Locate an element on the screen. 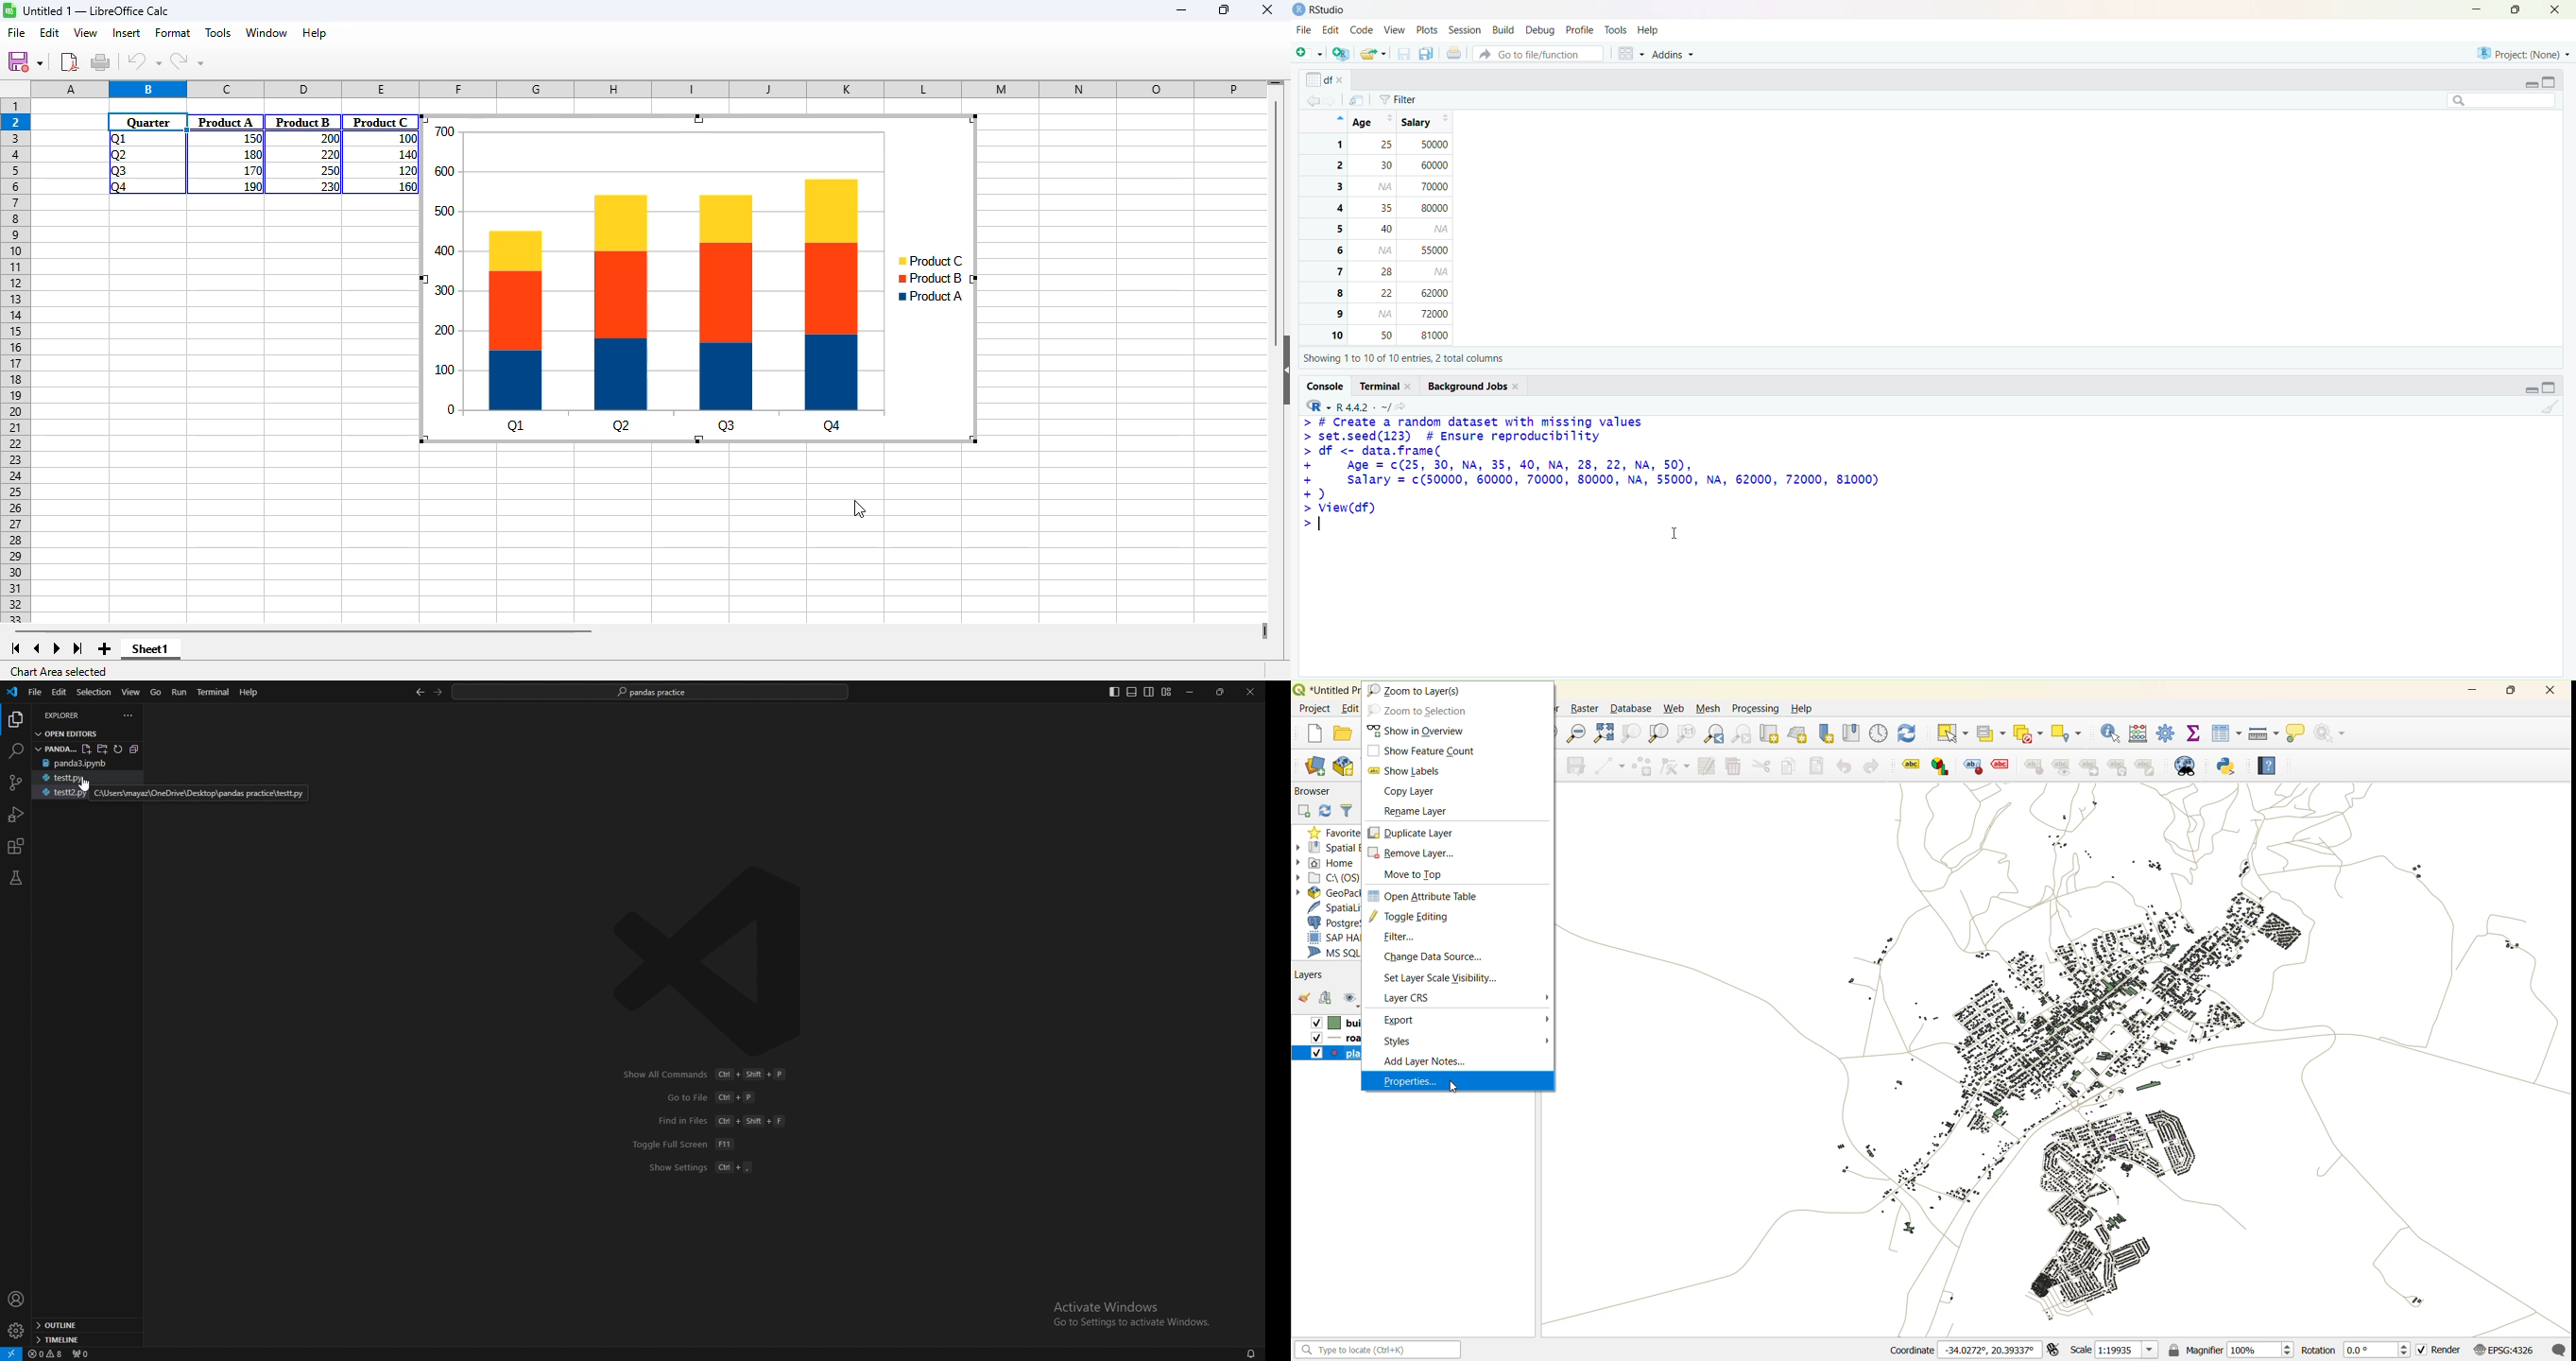 This screenshot has height=1372, width=2576. profile is located at coordinates (1579, 29).